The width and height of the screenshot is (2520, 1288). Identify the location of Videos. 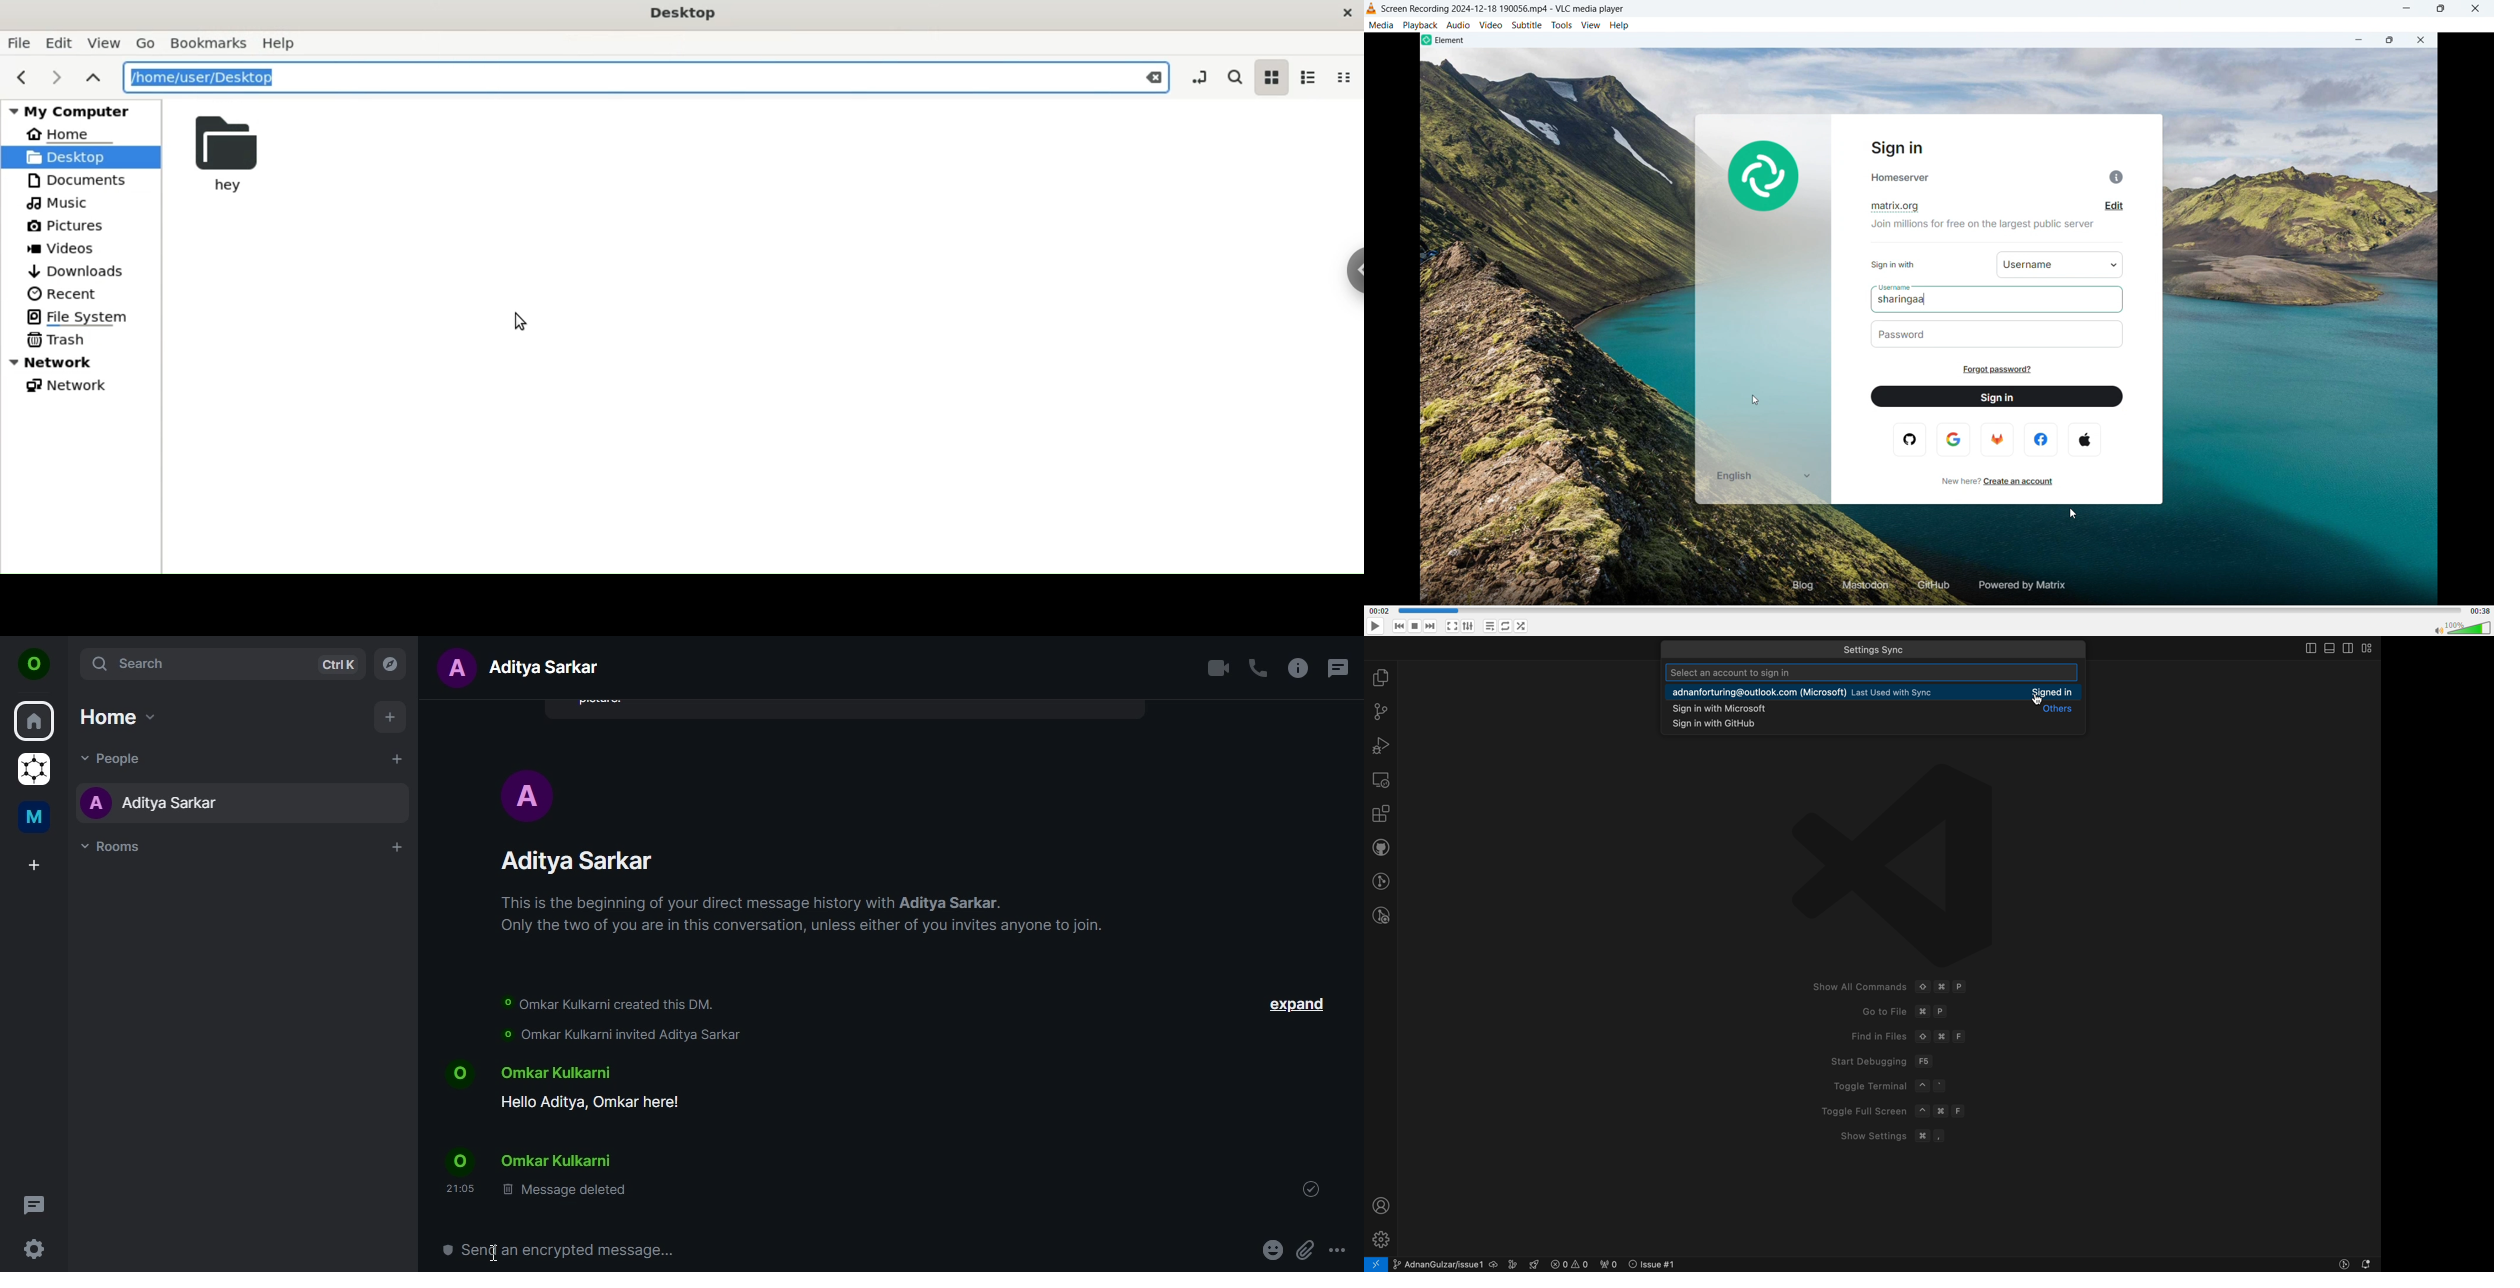
(60, 247).